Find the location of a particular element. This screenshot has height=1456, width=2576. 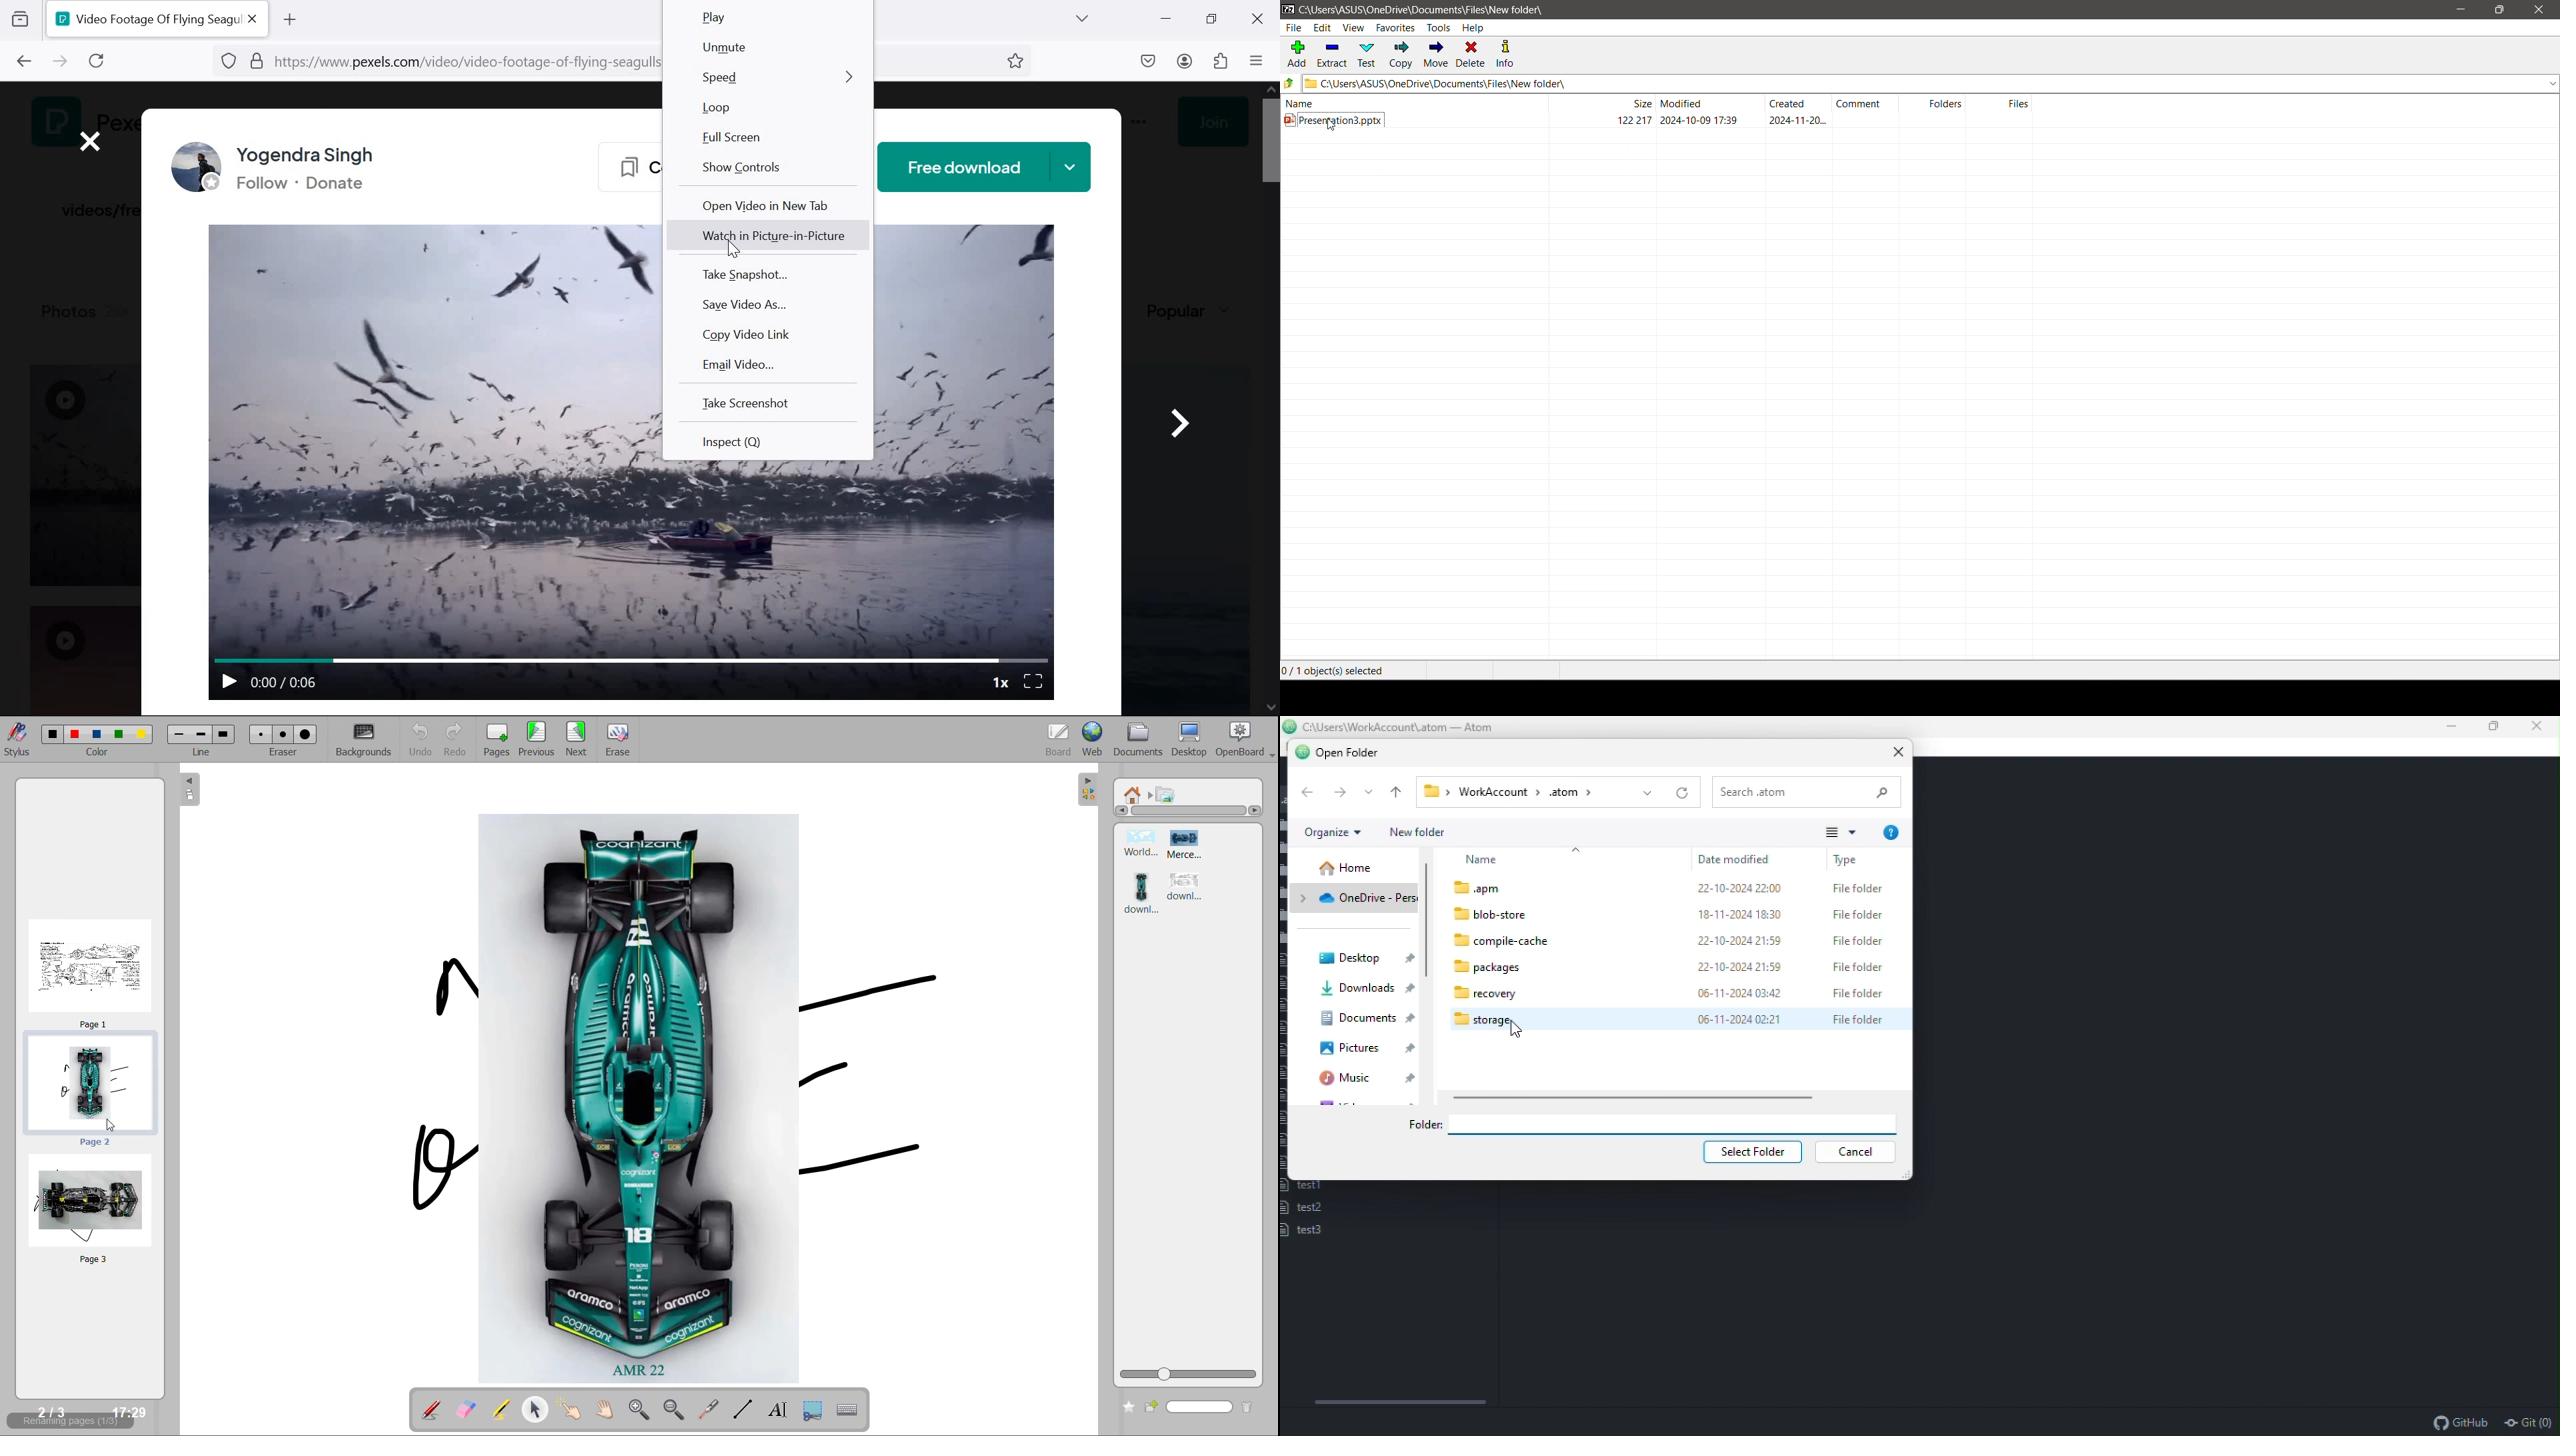

Files is located at coordinates (2005, 104).